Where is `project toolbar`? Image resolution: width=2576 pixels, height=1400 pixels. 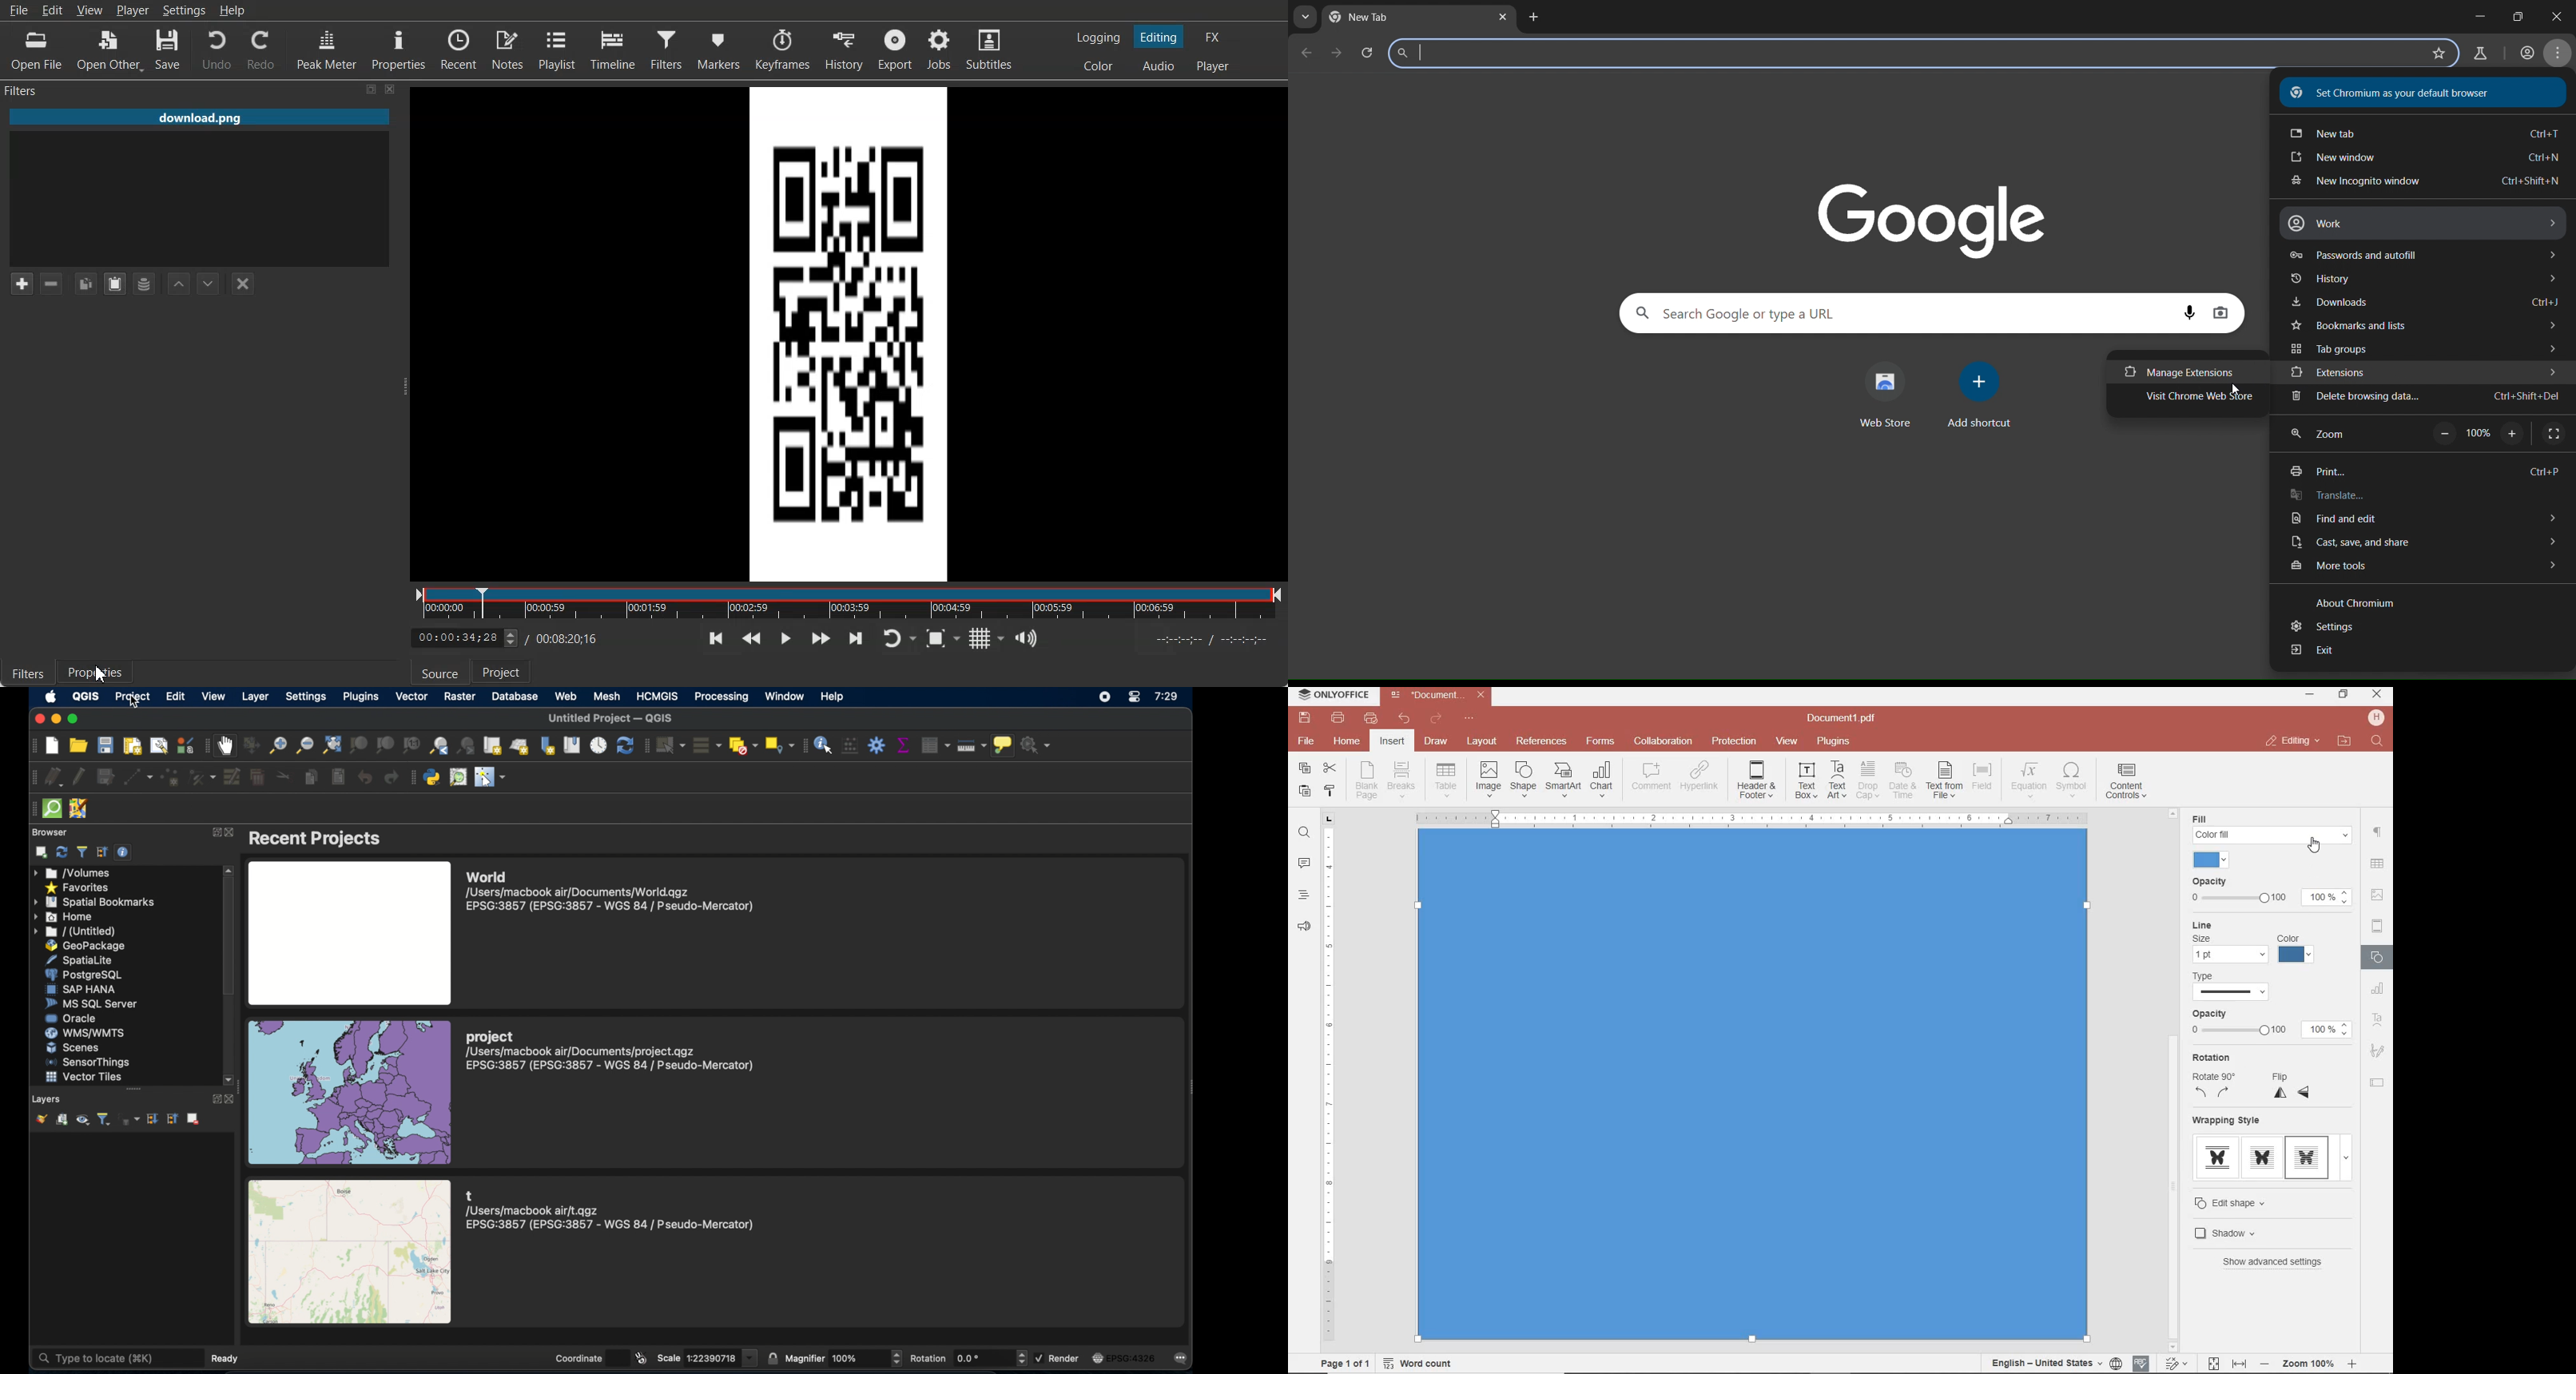 project toolbar is located at coordinates (32, 746).